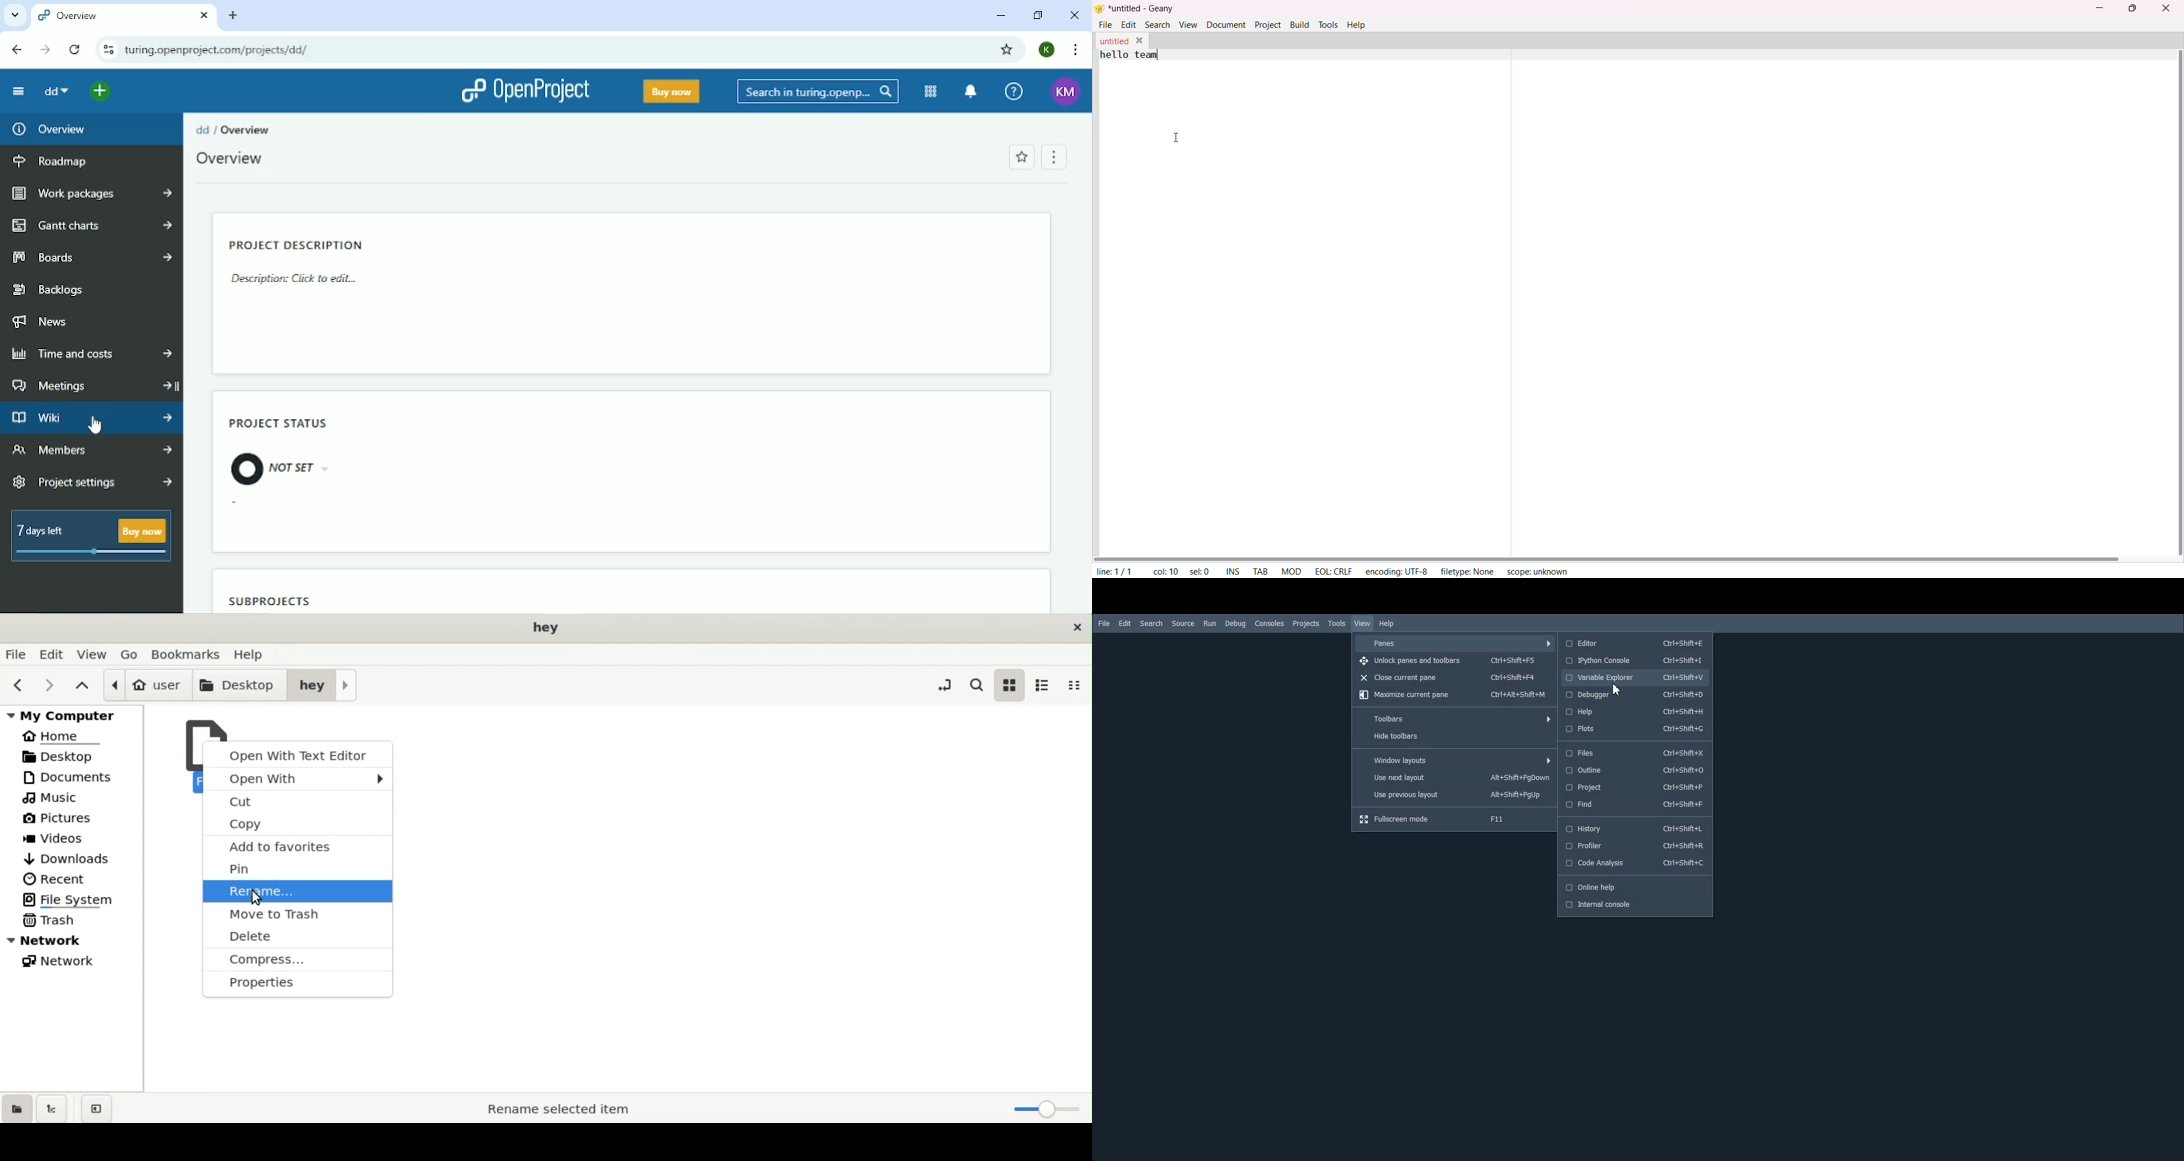 This screenshot has width=2184, height=1176. Describe the element at coordinates (1183, 624) in the screenshot. I see `Source` at that location.